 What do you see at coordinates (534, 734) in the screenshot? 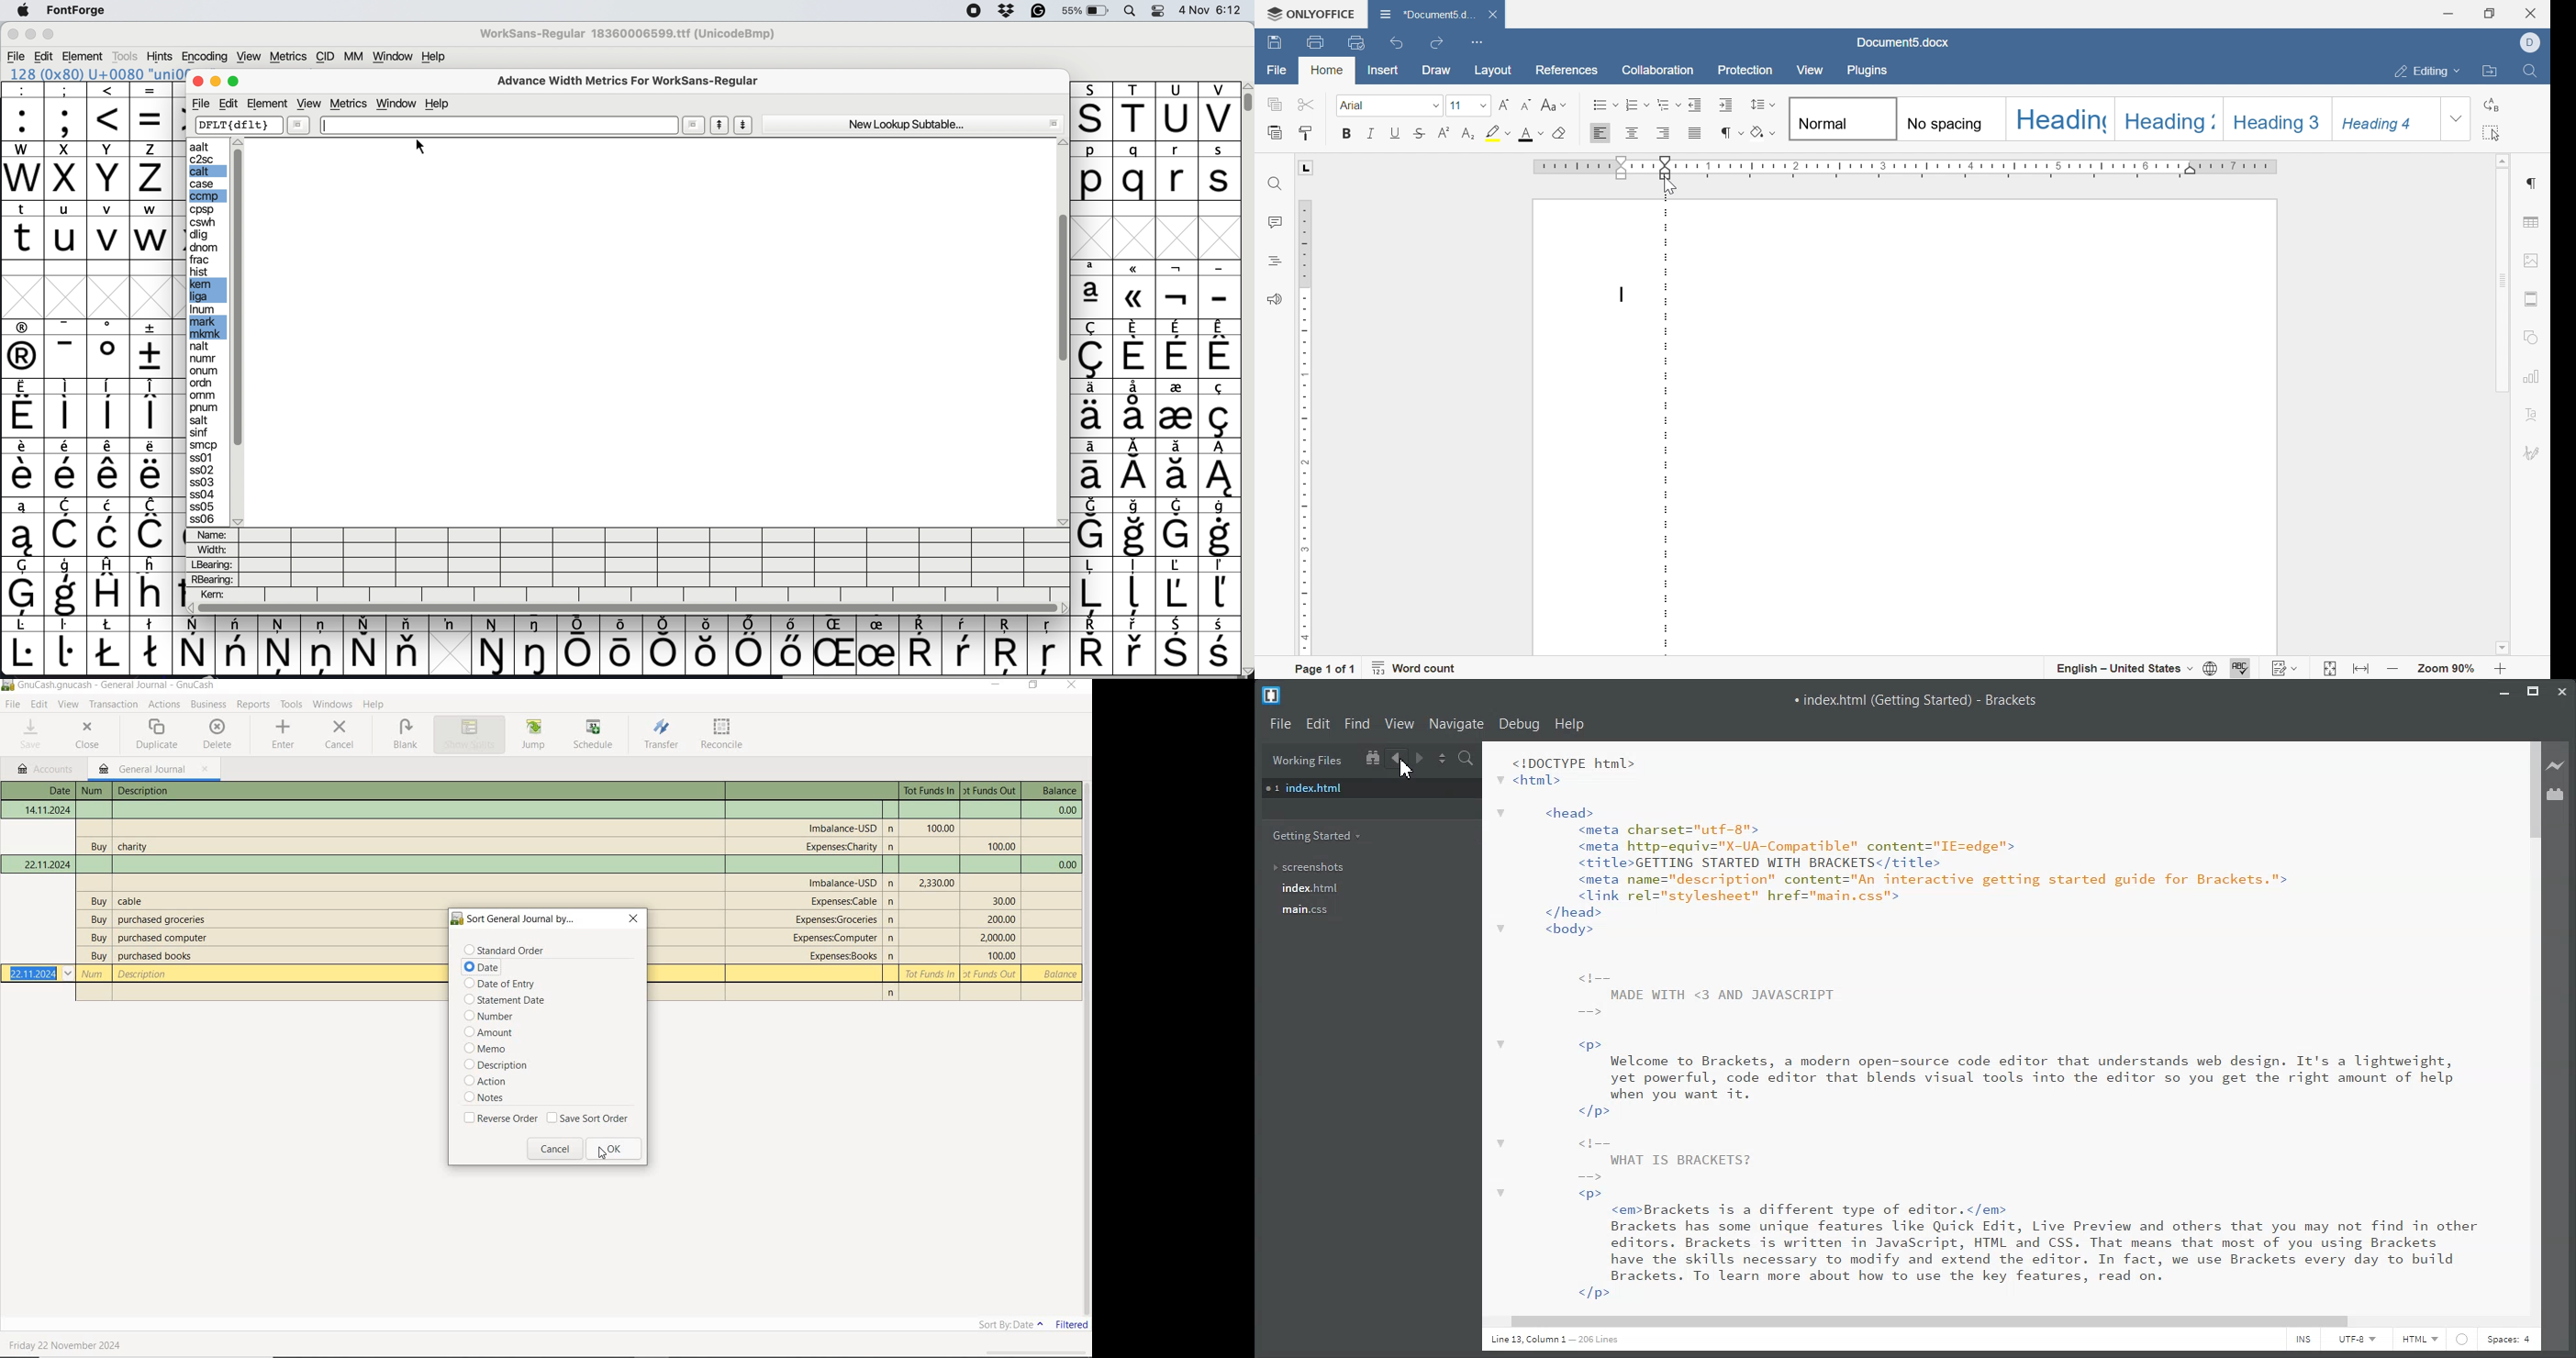
I see `JUMP` at bounding box center [534, 734].